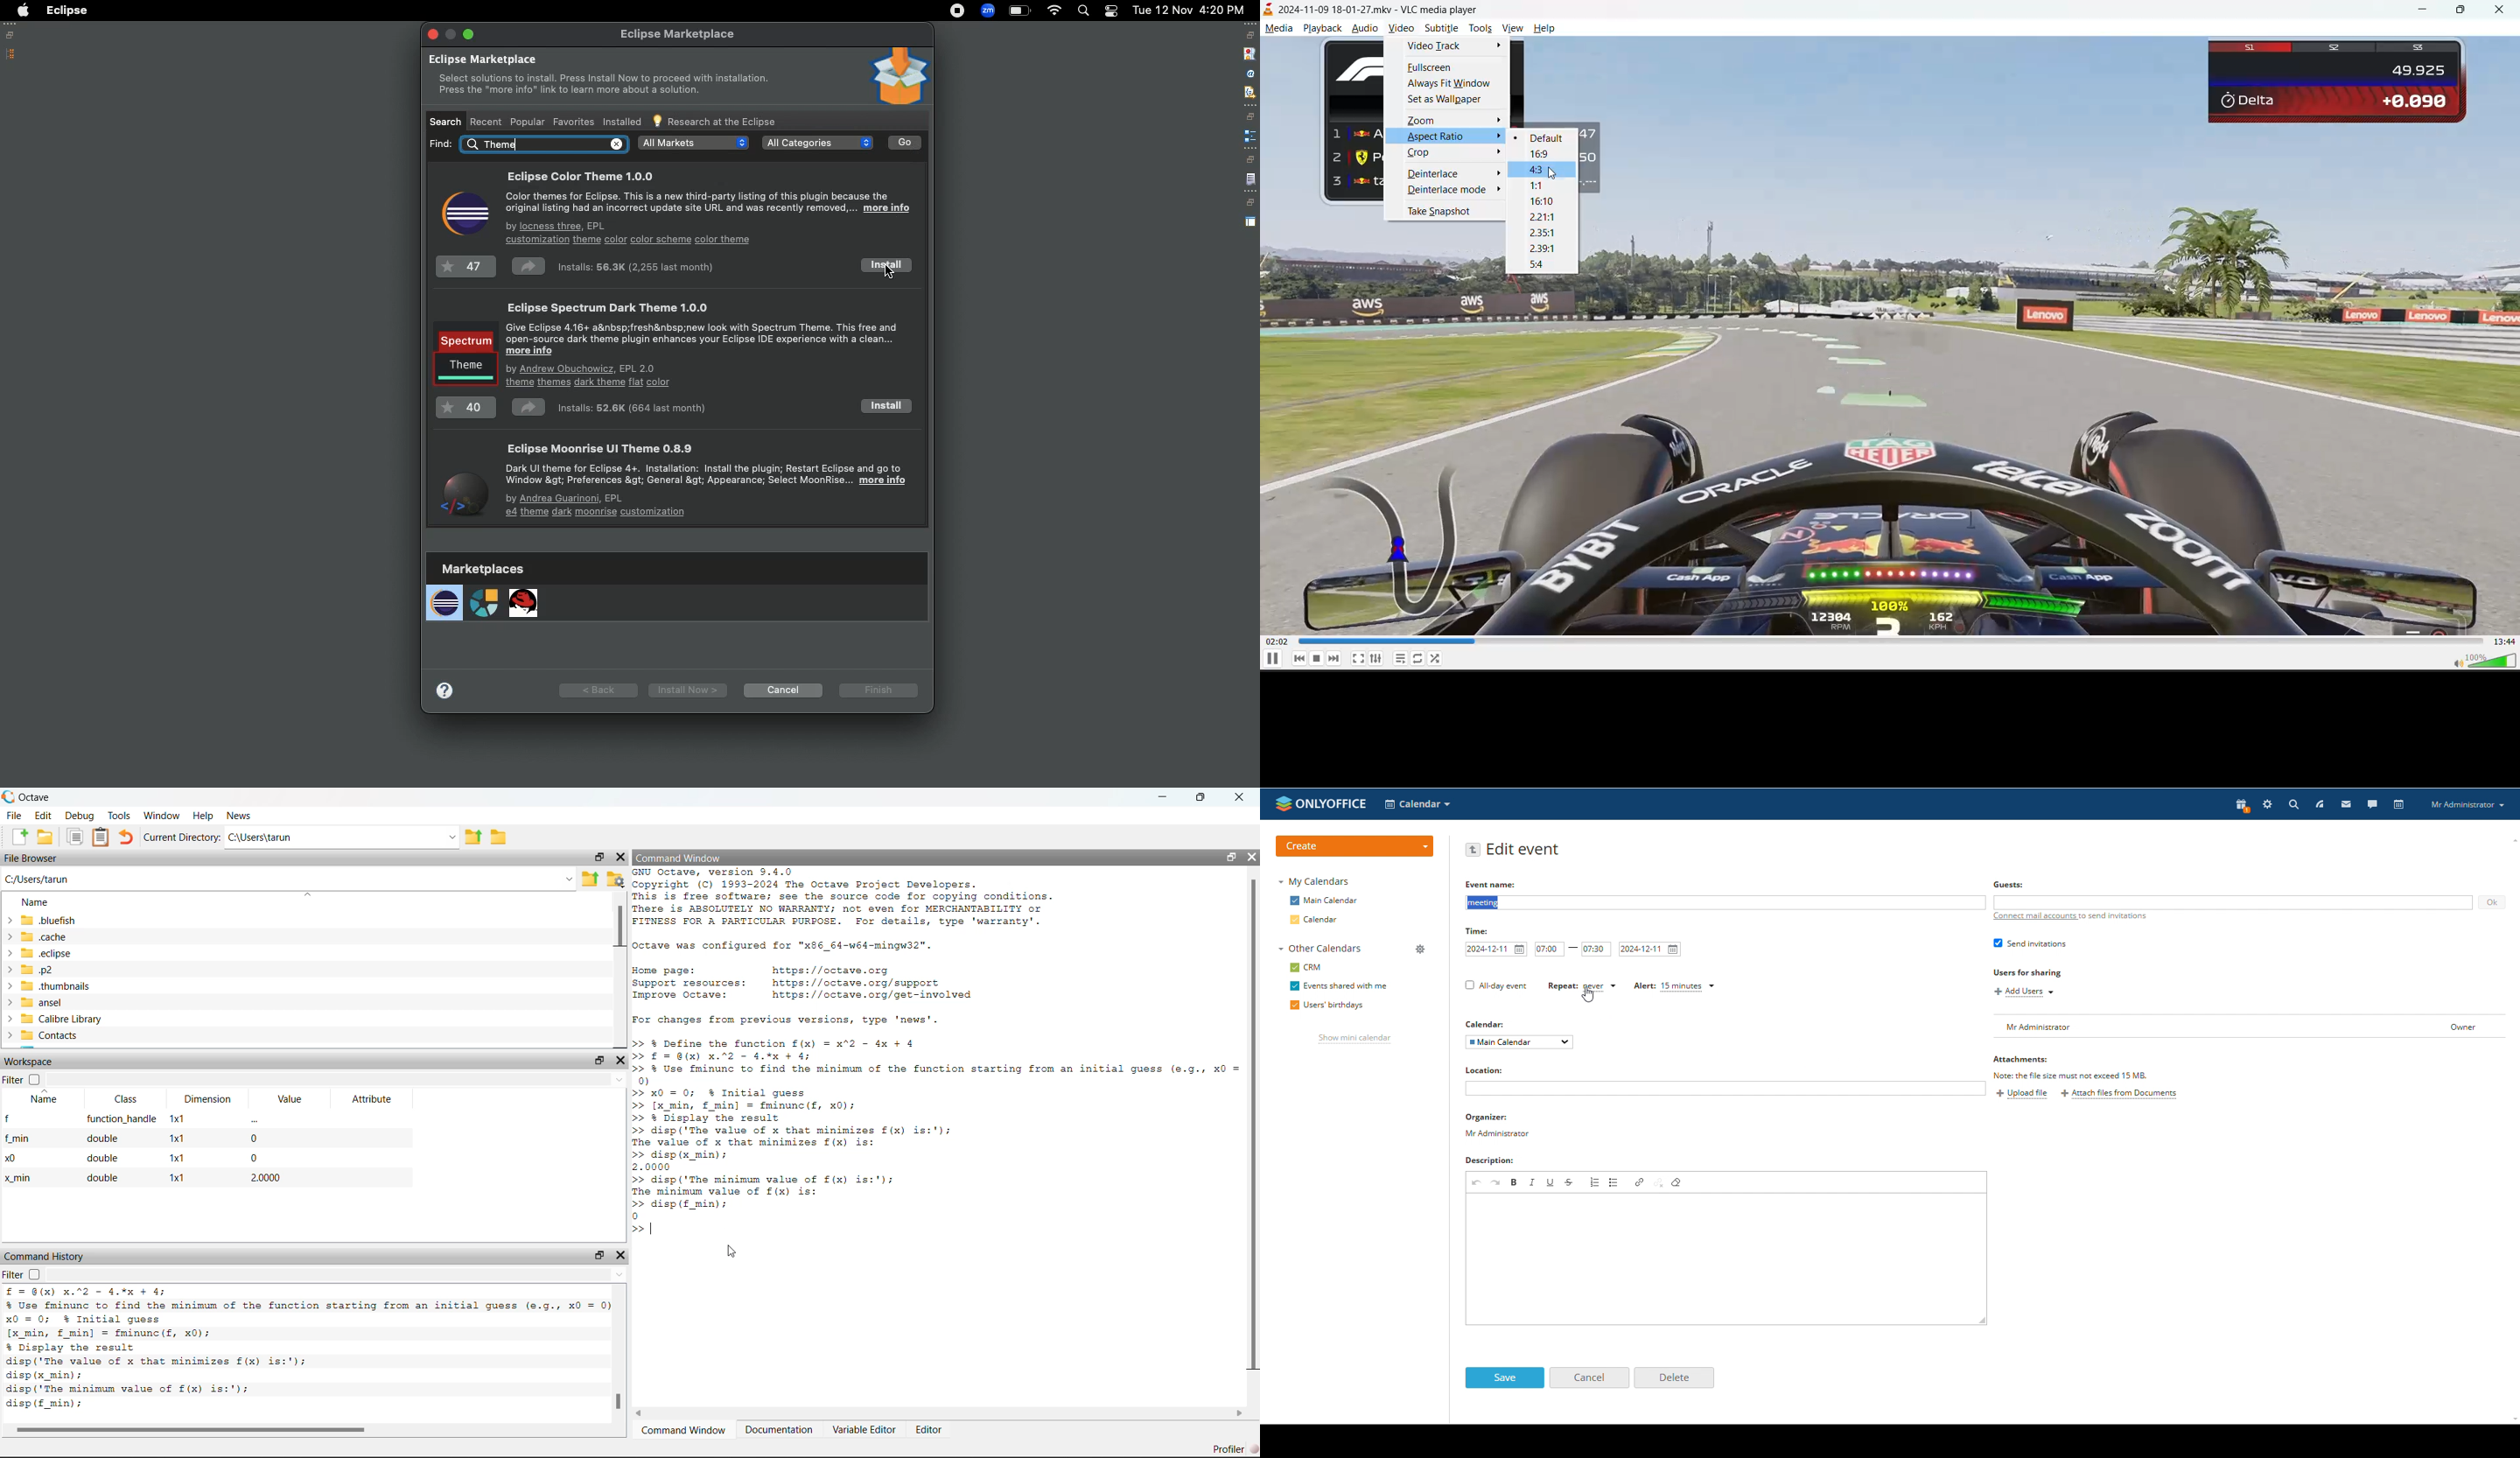 This screenshot has width=2520, height=1484. I want to click on Redo, so click(127, 836).